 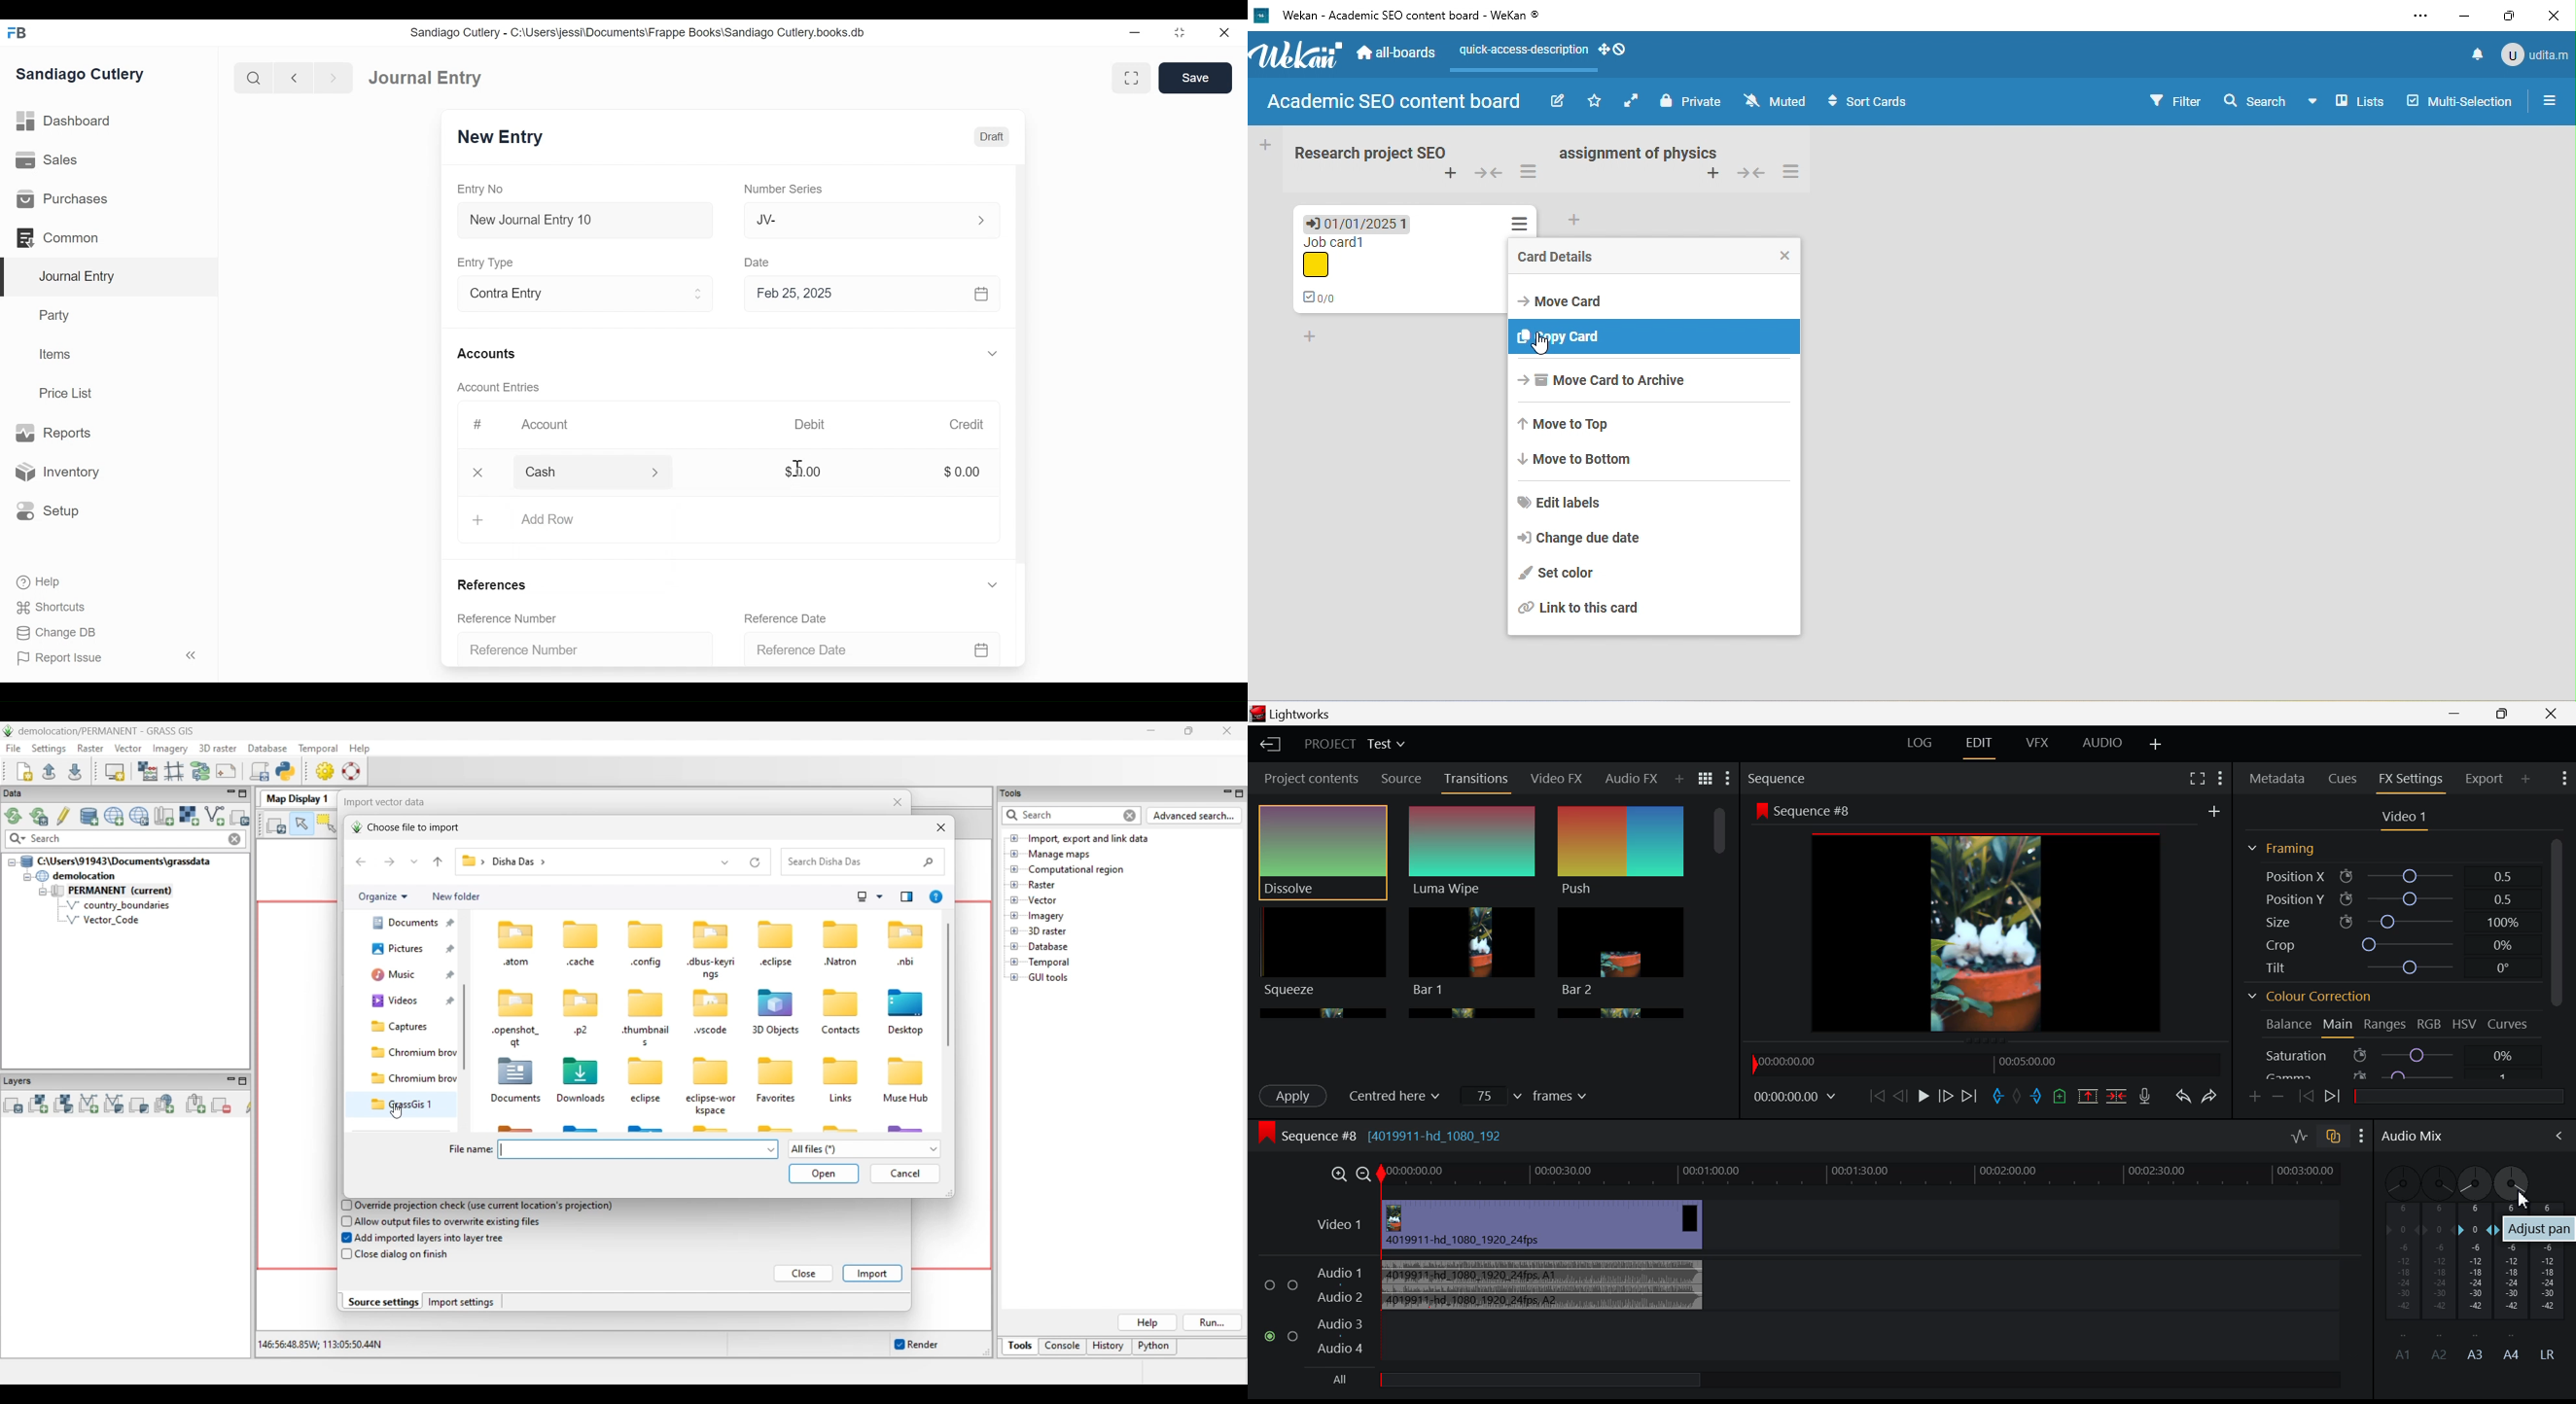 What do you see at coordinates (993, 354) in the screenshot?
I see `Expand` at bounding box center [993, 354].